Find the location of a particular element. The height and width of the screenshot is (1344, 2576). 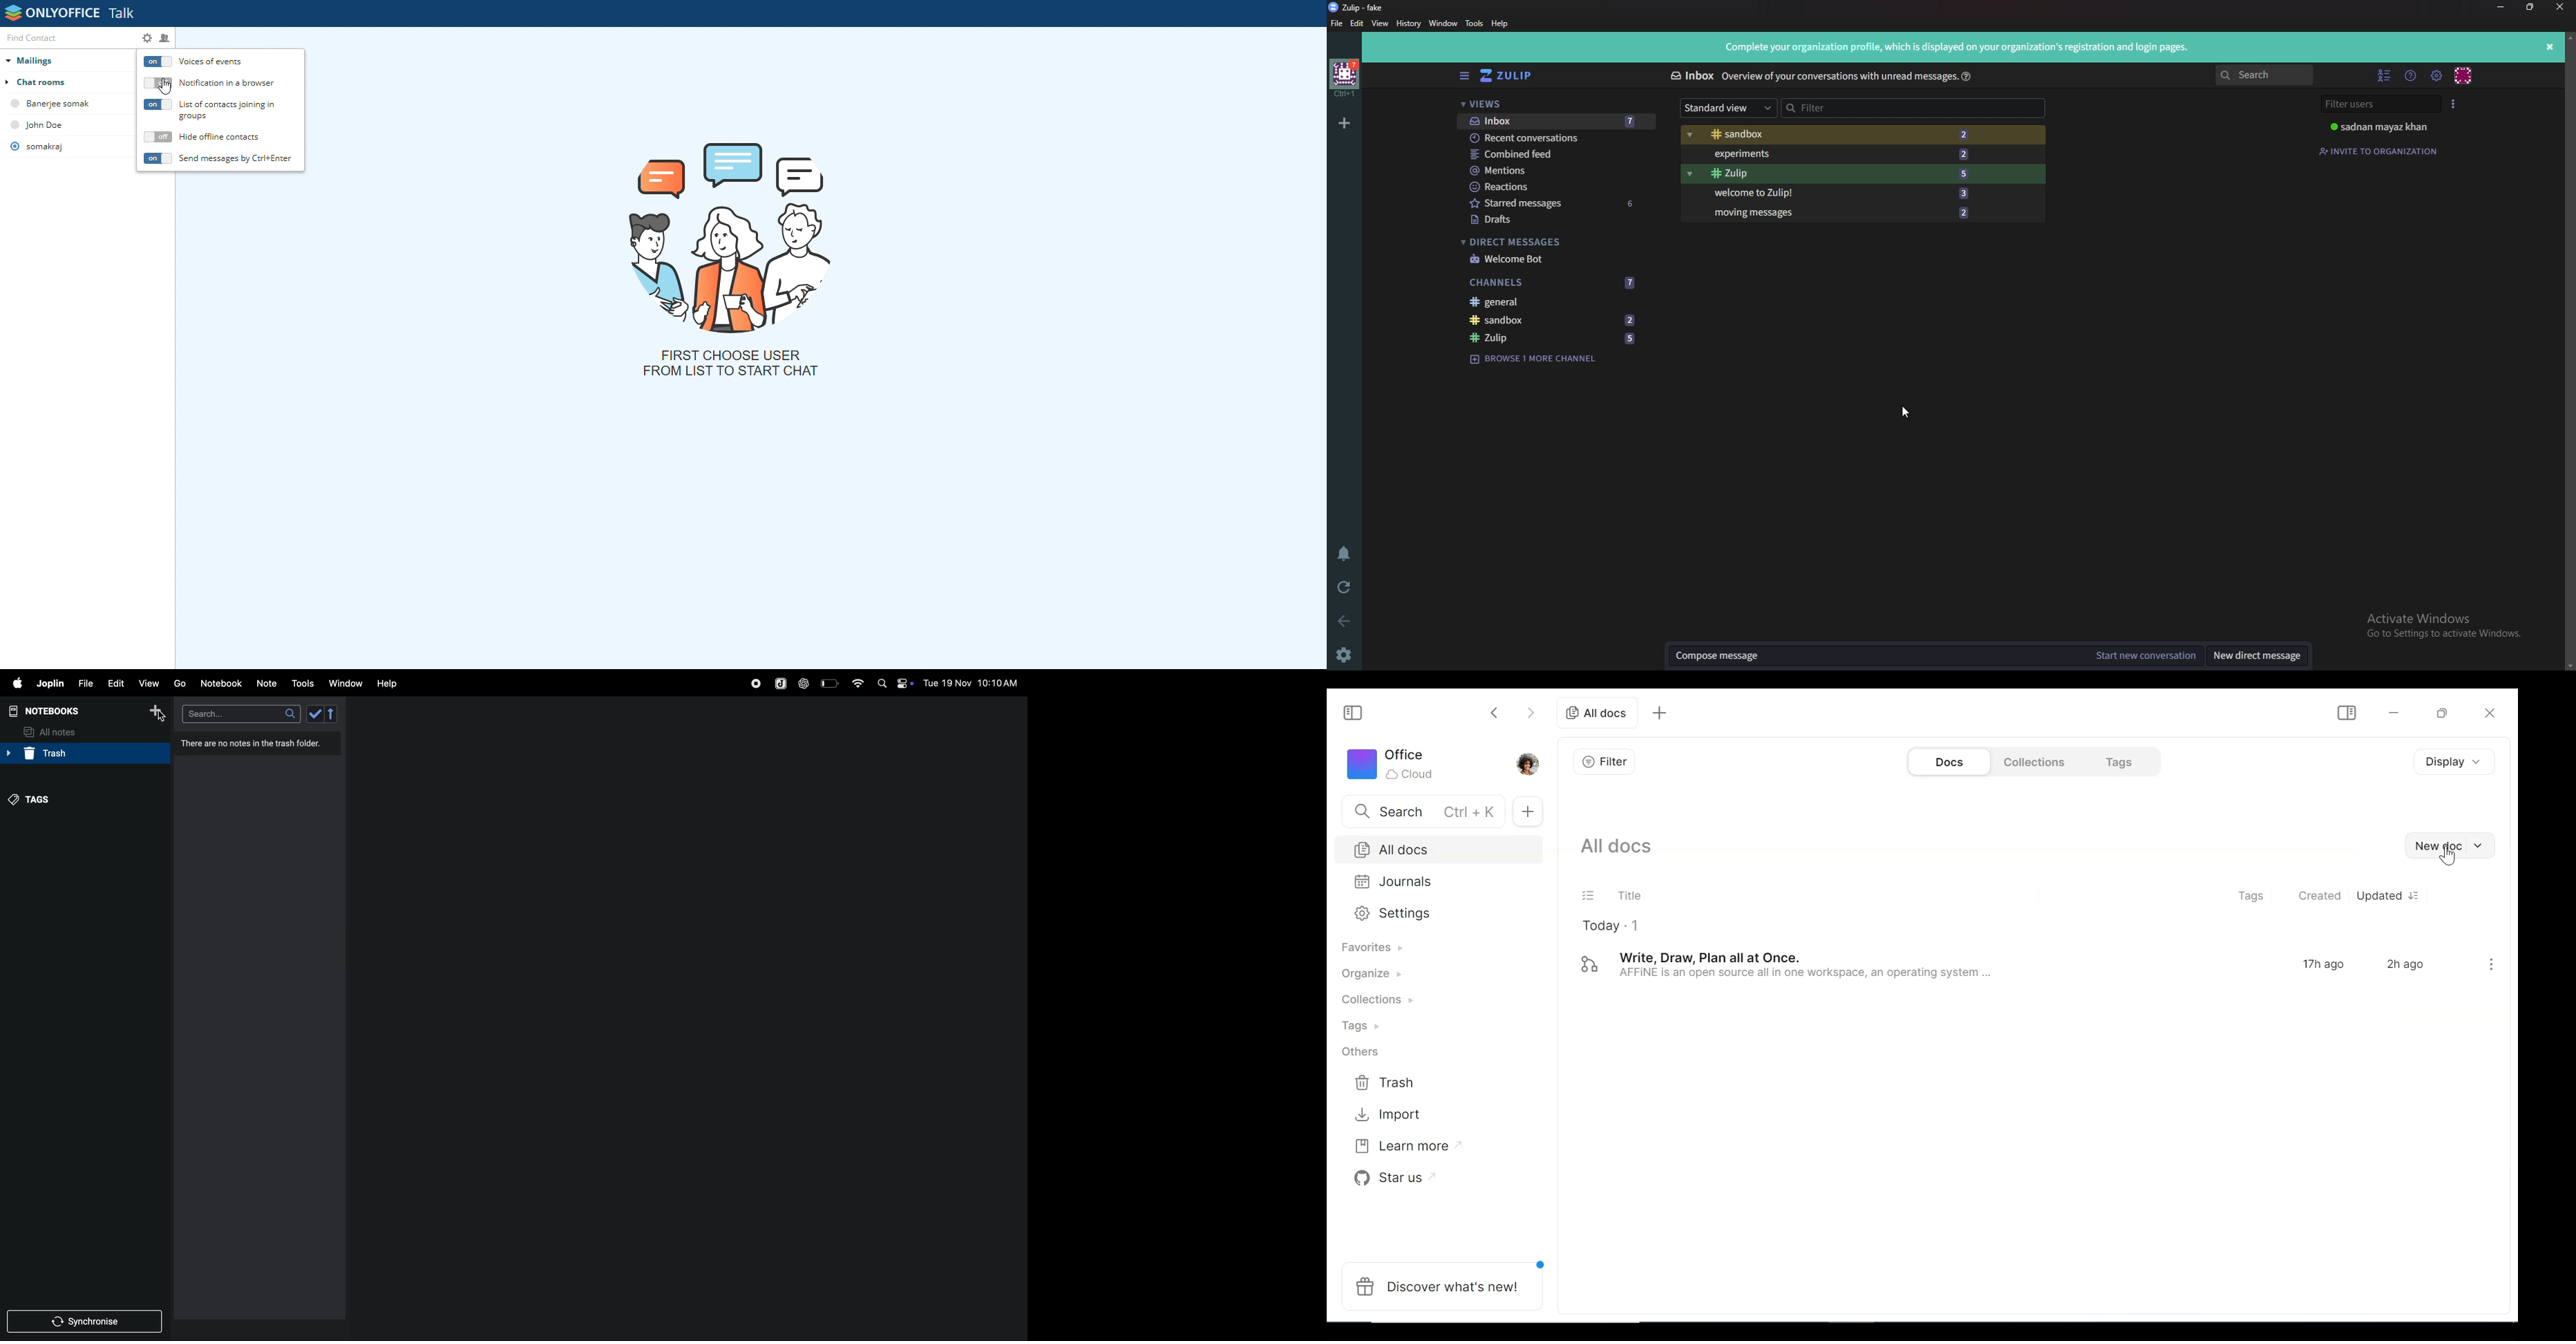

Combined feed is located at coordinates (1551, 154).